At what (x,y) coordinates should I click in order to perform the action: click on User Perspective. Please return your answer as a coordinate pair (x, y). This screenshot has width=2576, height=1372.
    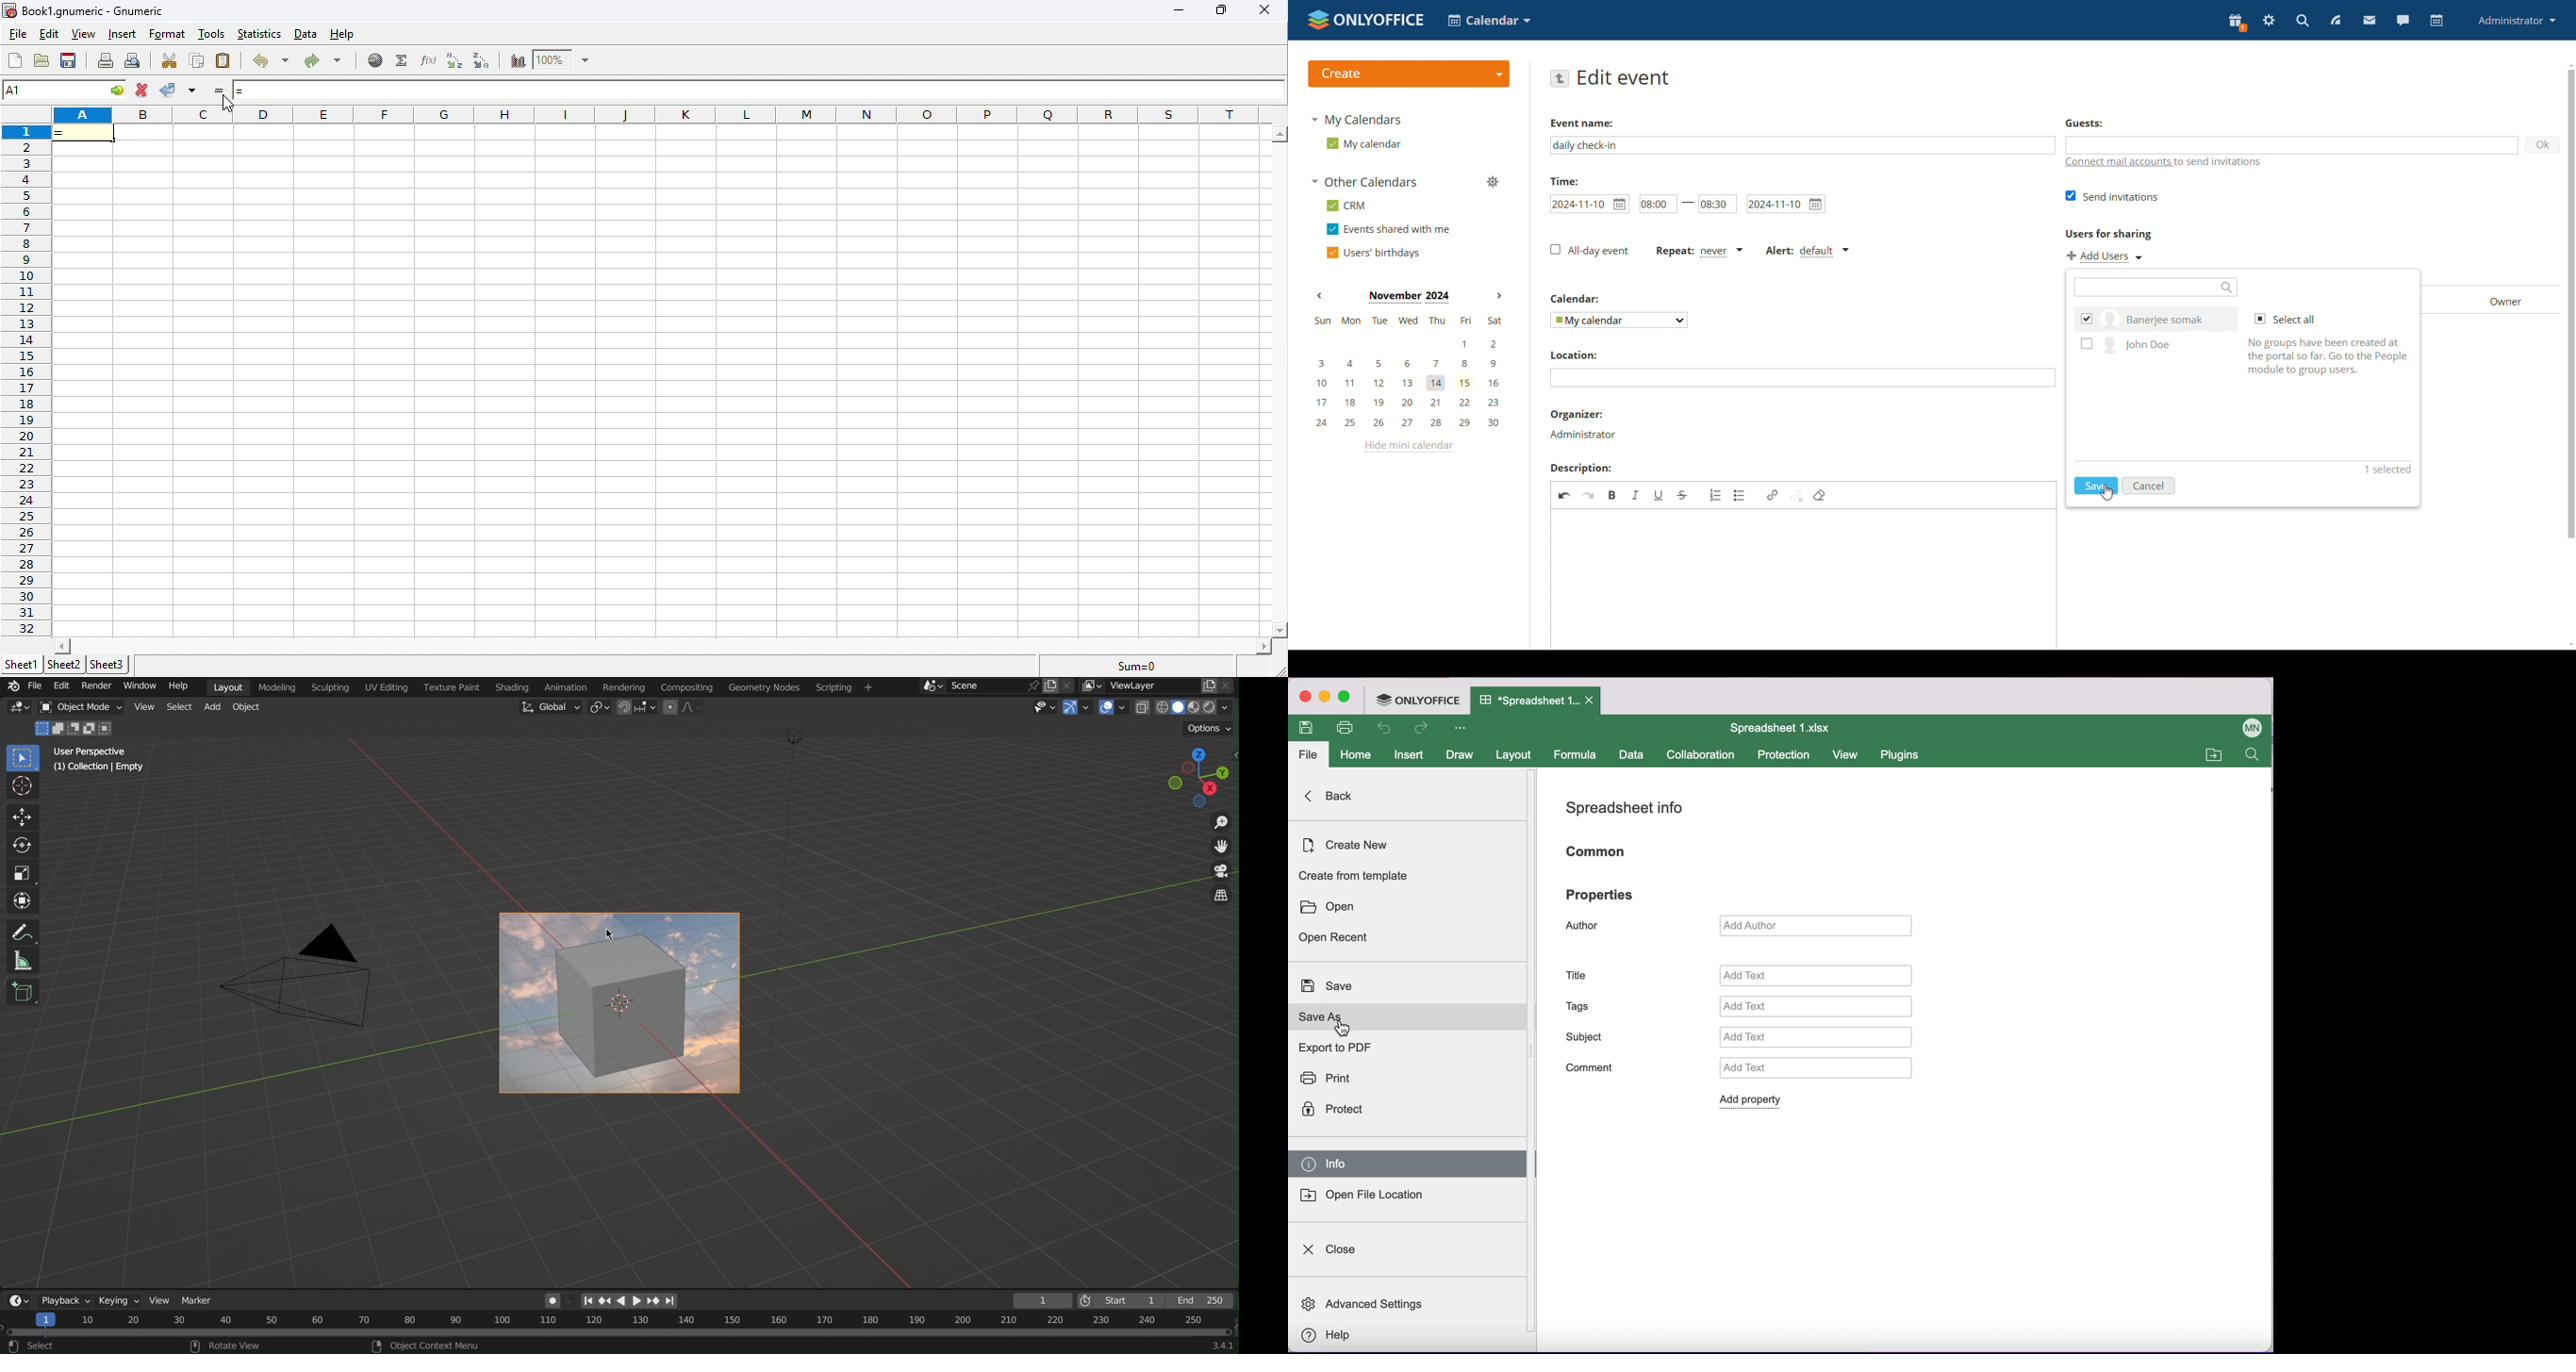
    Looking at the image, I should click on (92, 751).